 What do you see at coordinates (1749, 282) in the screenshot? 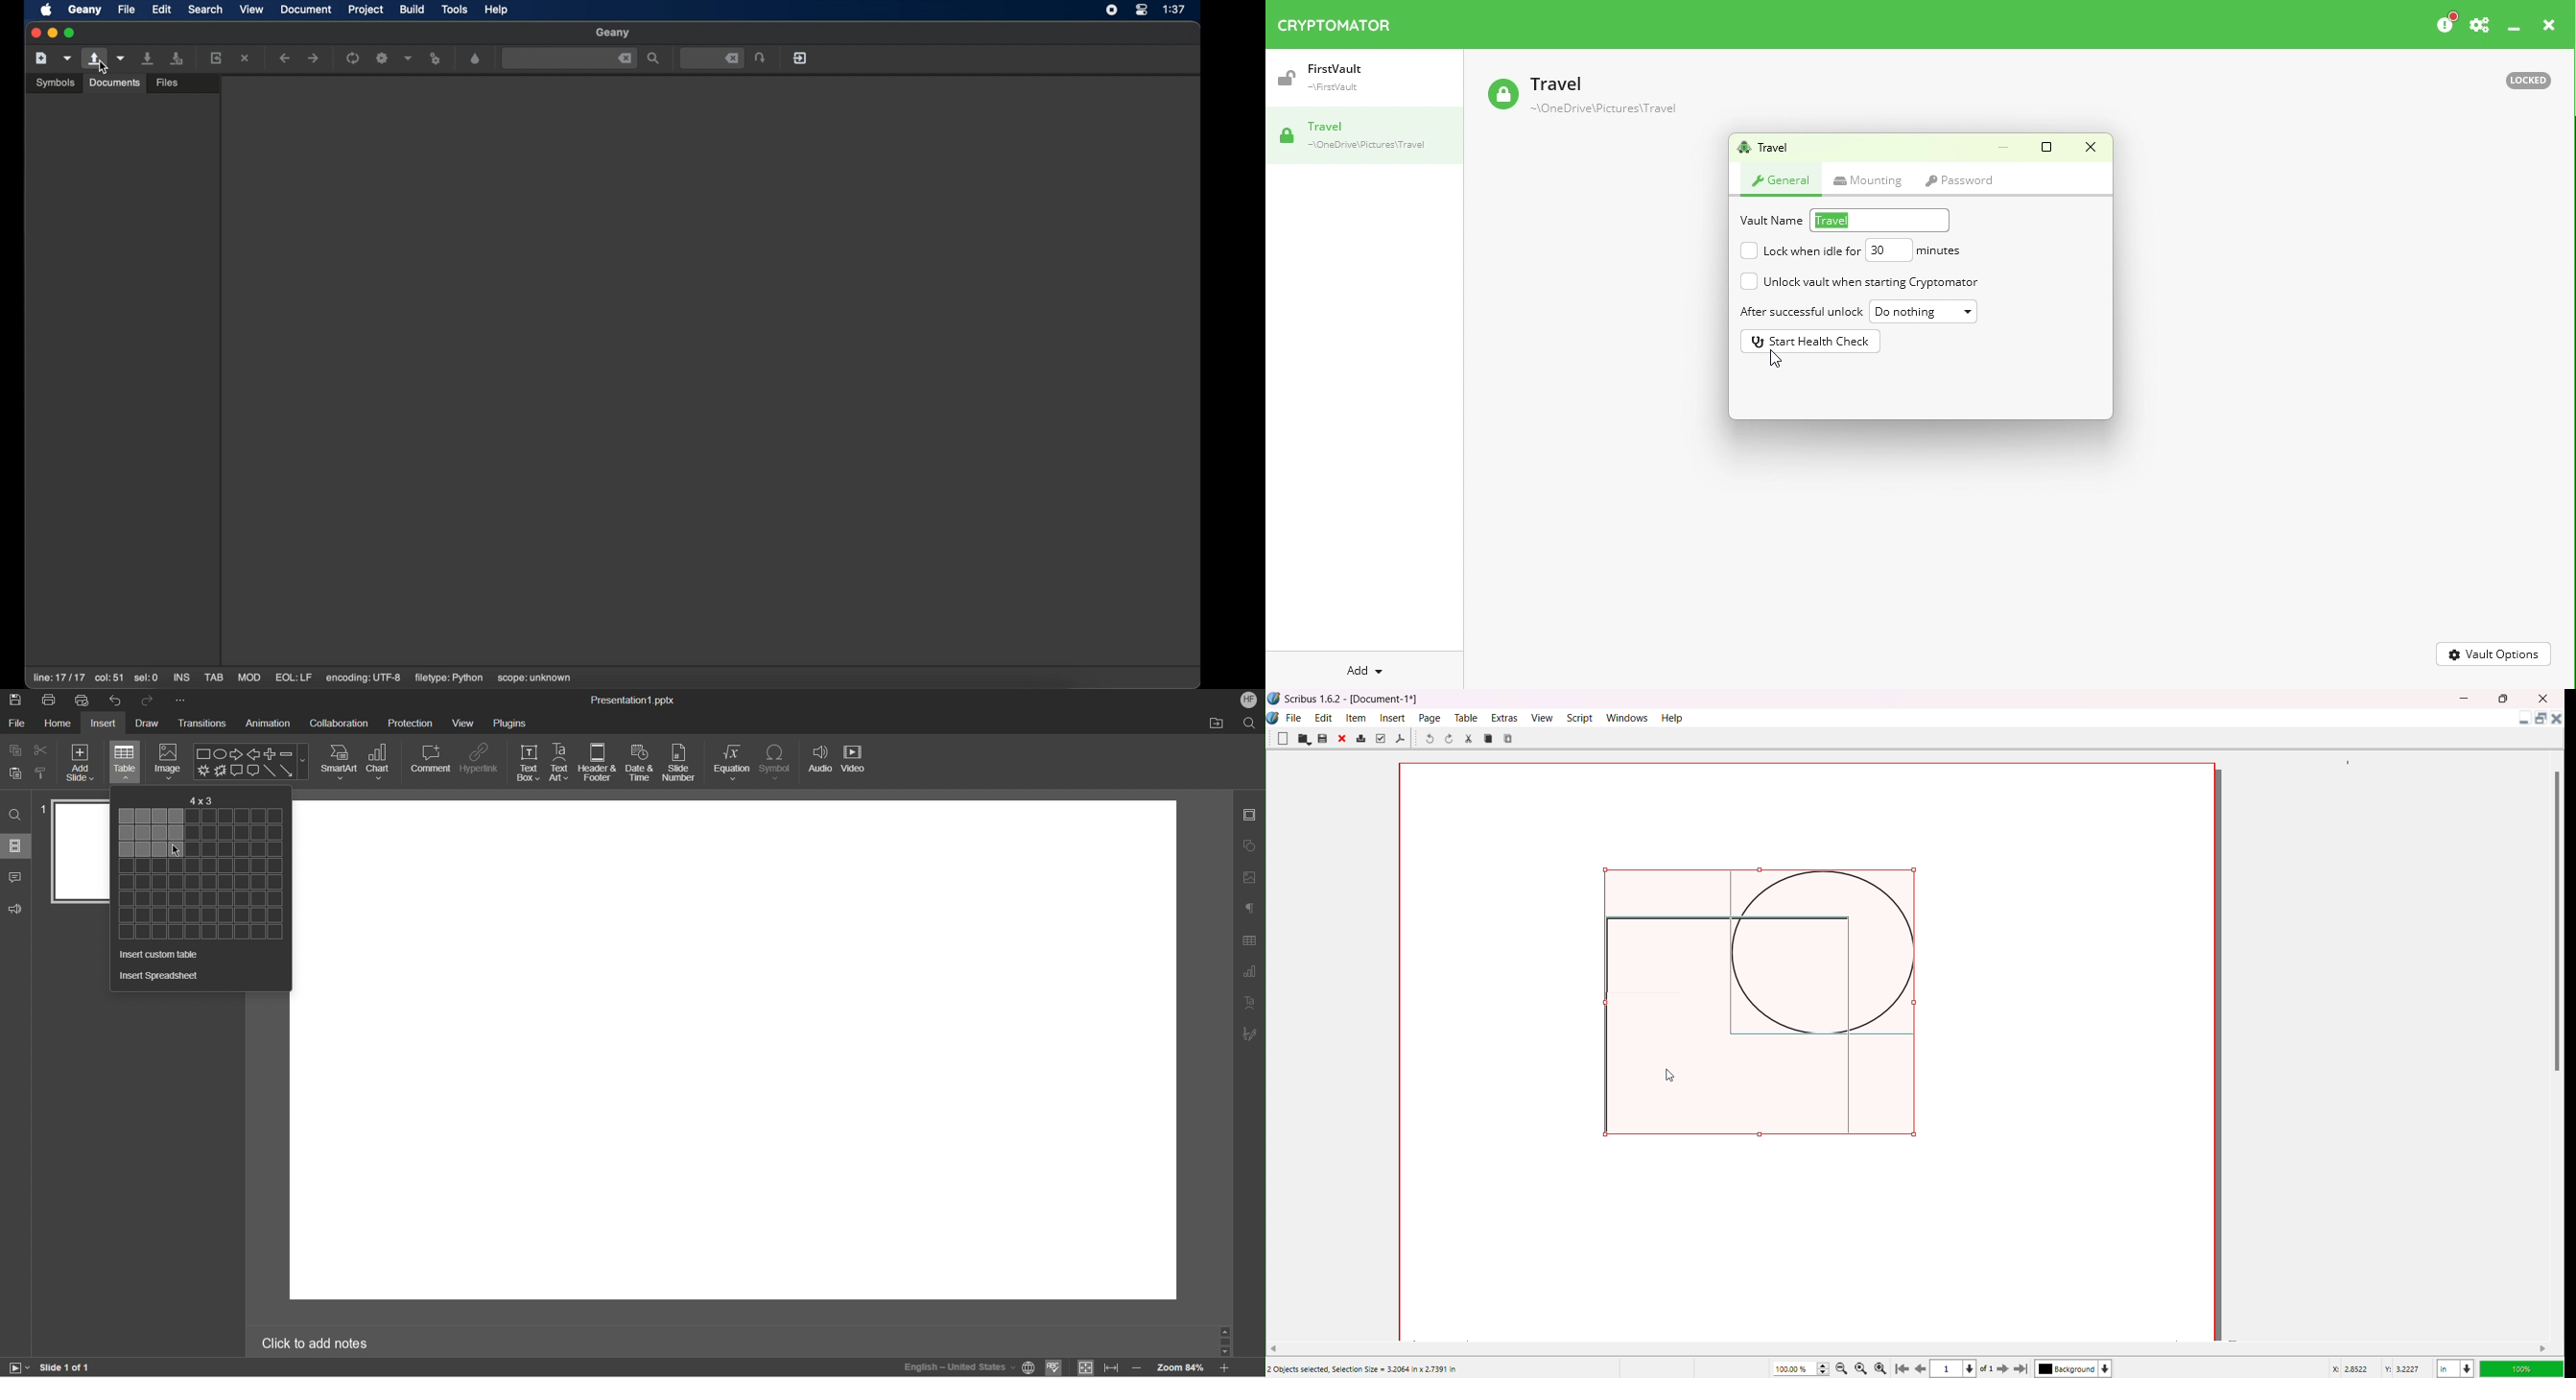
I see `unchecked checkbox` at bounding box center [1749, 282].